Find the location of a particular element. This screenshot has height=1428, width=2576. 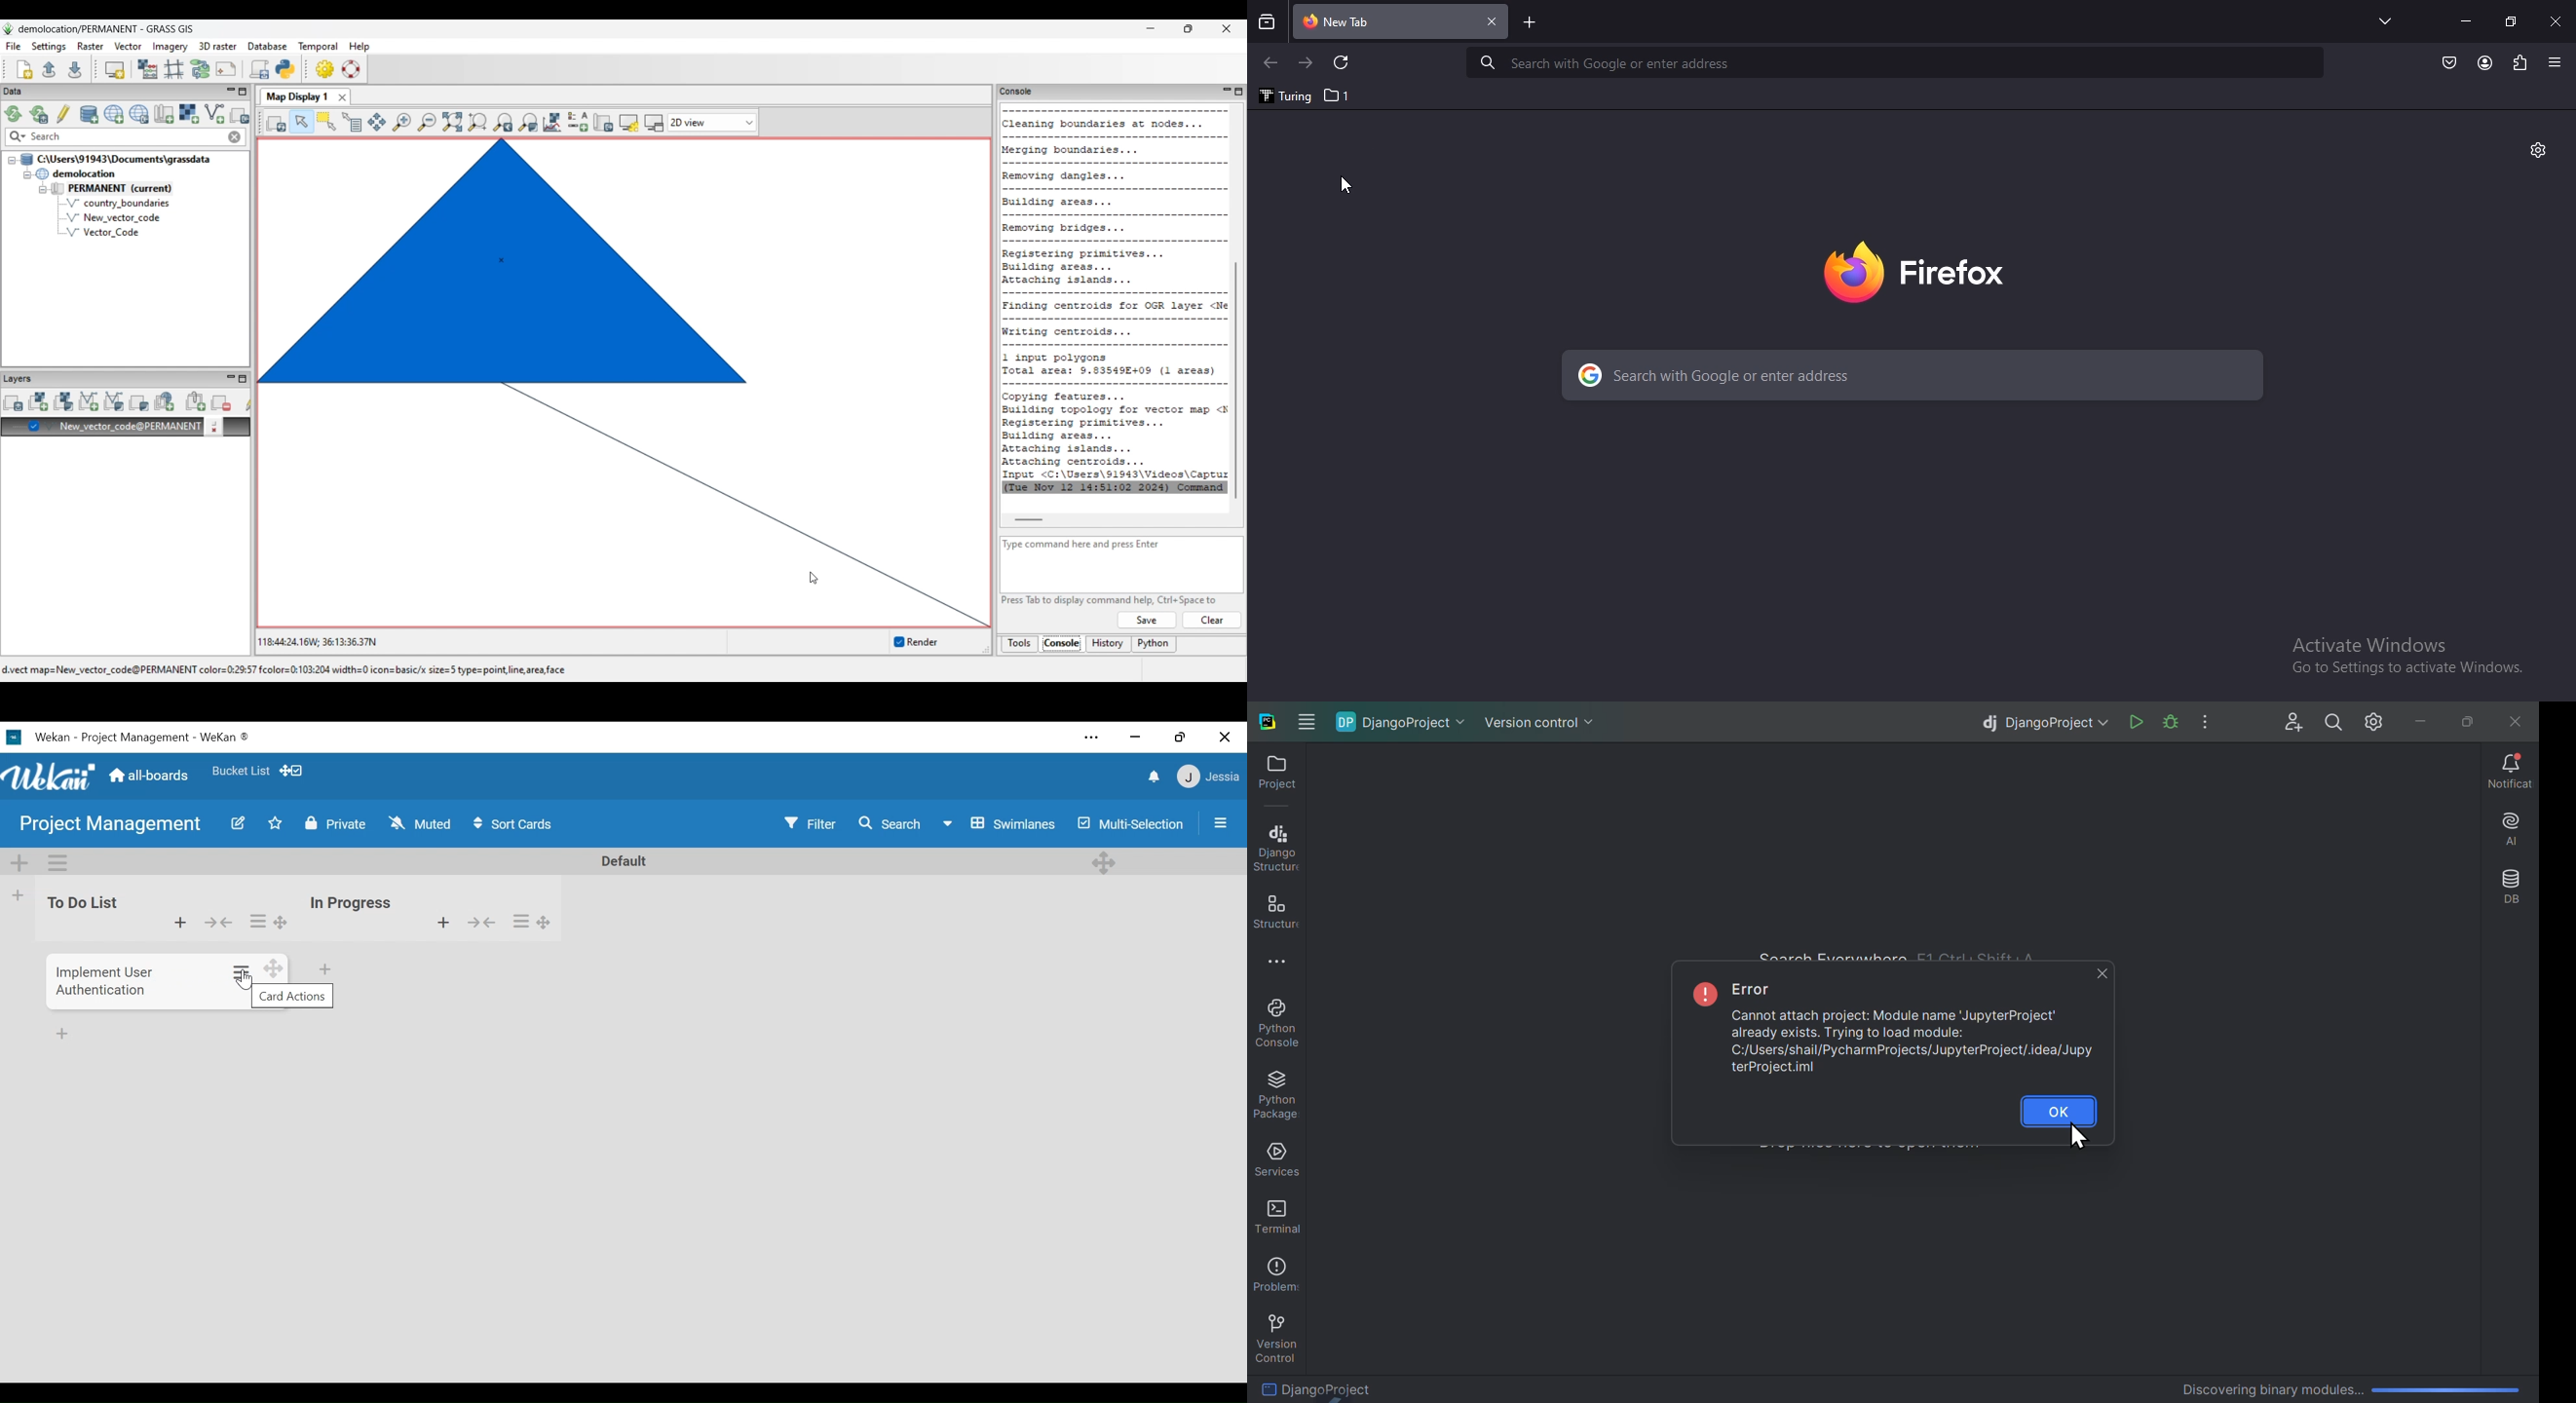

account profile is located at coordinates (2483, 64).